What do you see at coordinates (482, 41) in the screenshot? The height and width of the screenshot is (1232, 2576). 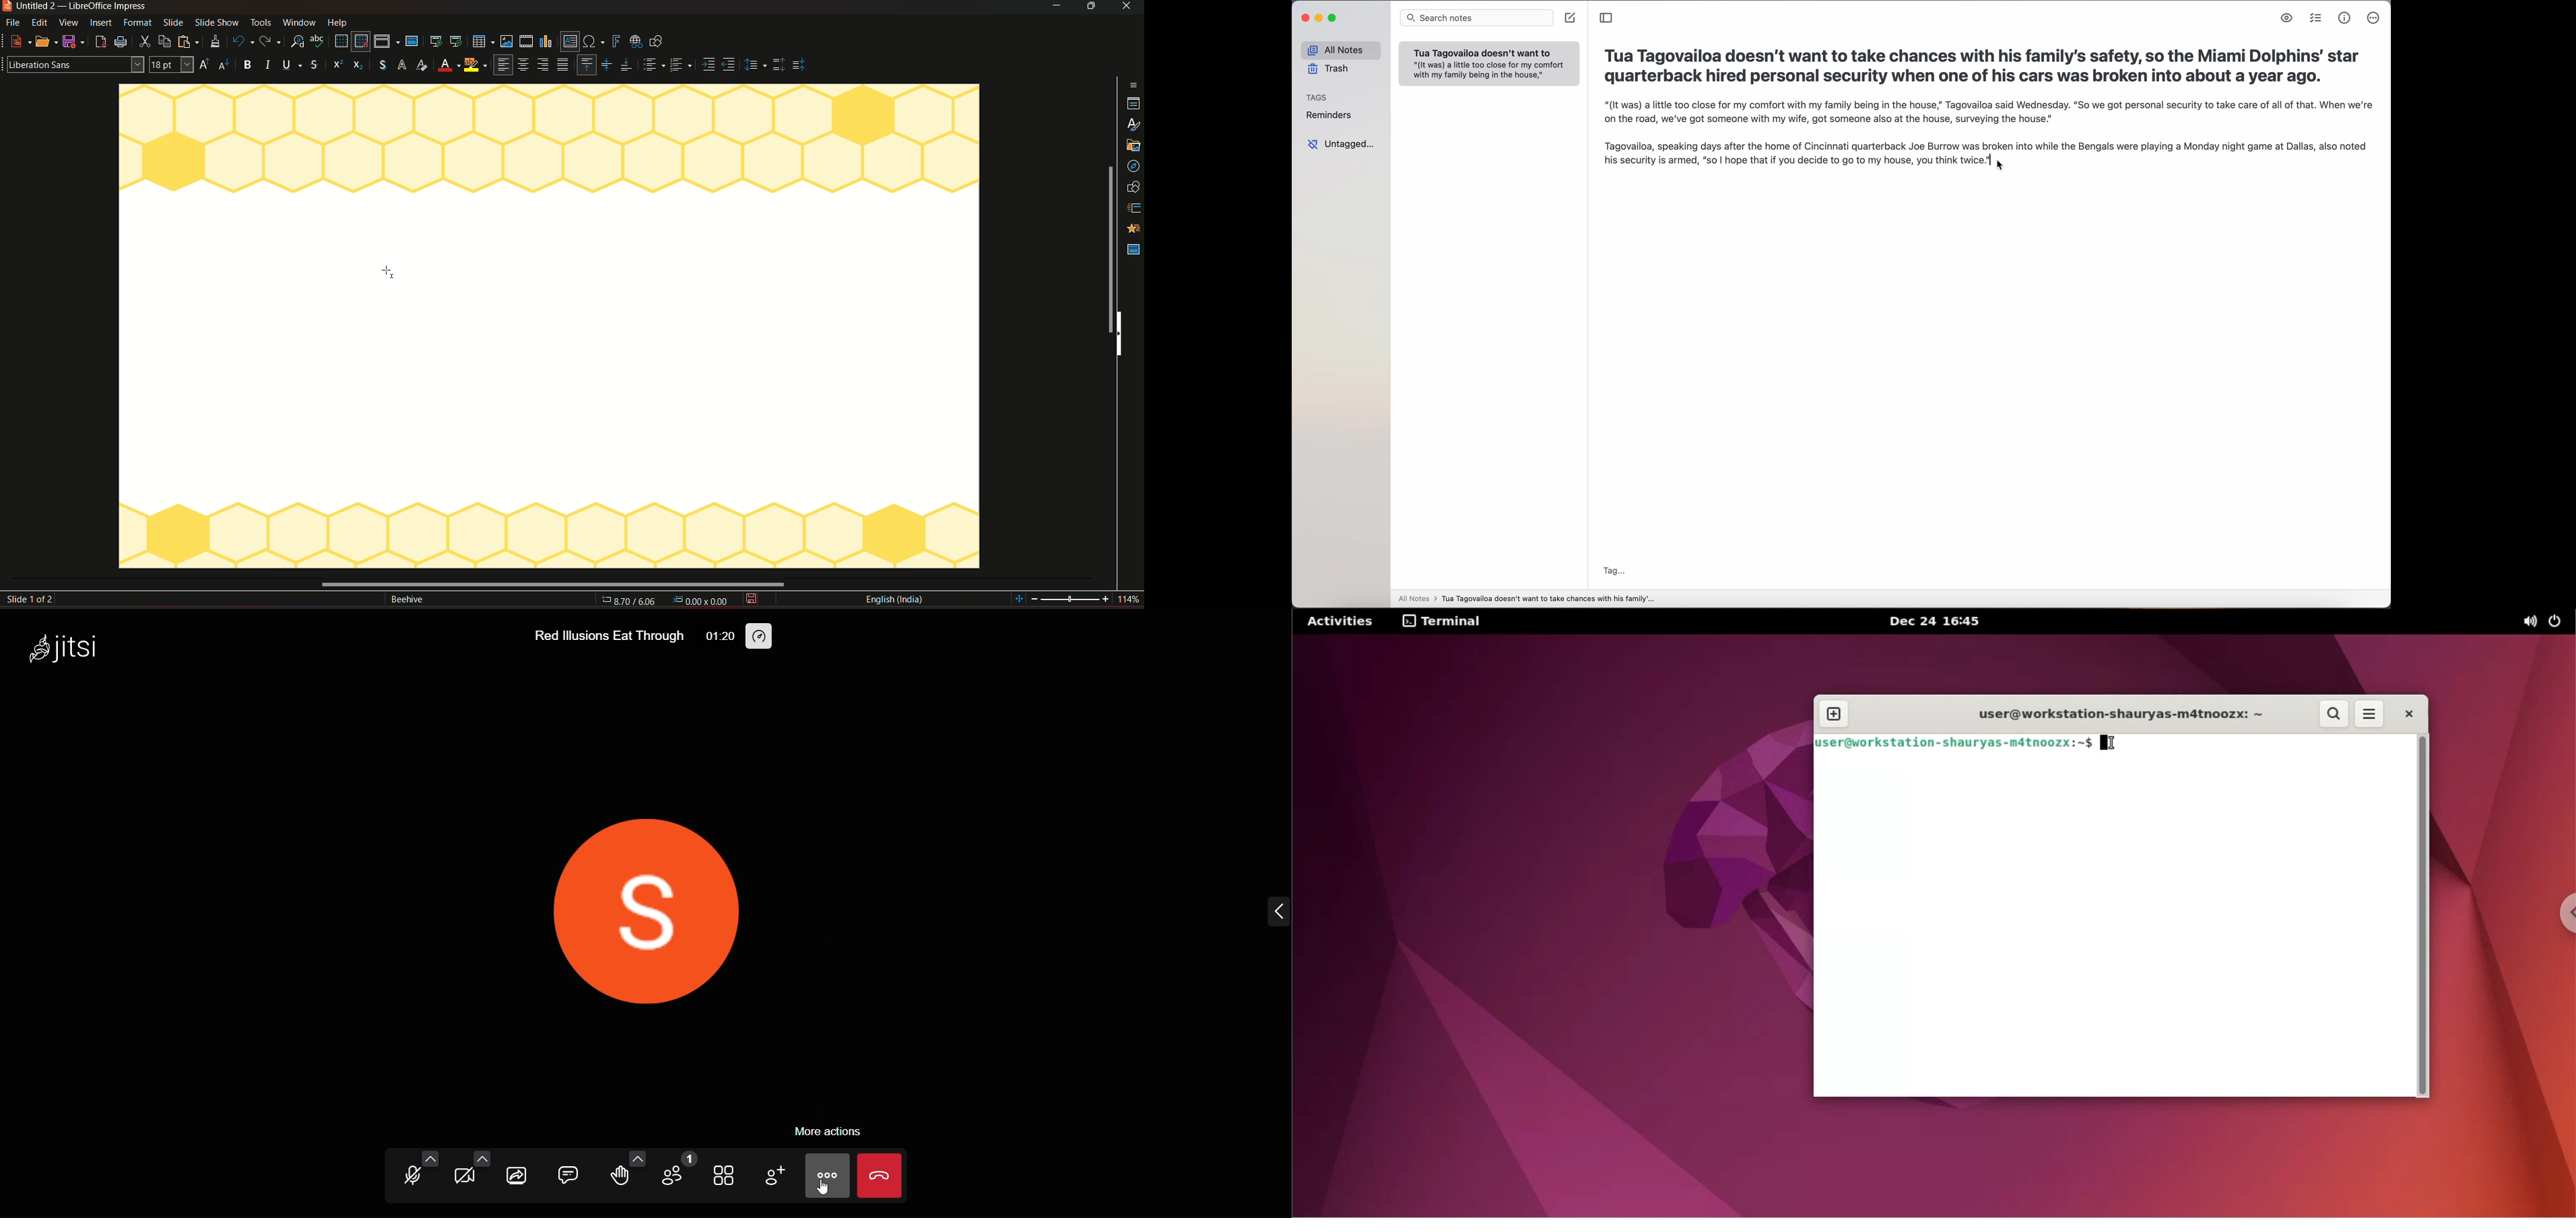 I see `insert table` at bounding box center [482, 41].